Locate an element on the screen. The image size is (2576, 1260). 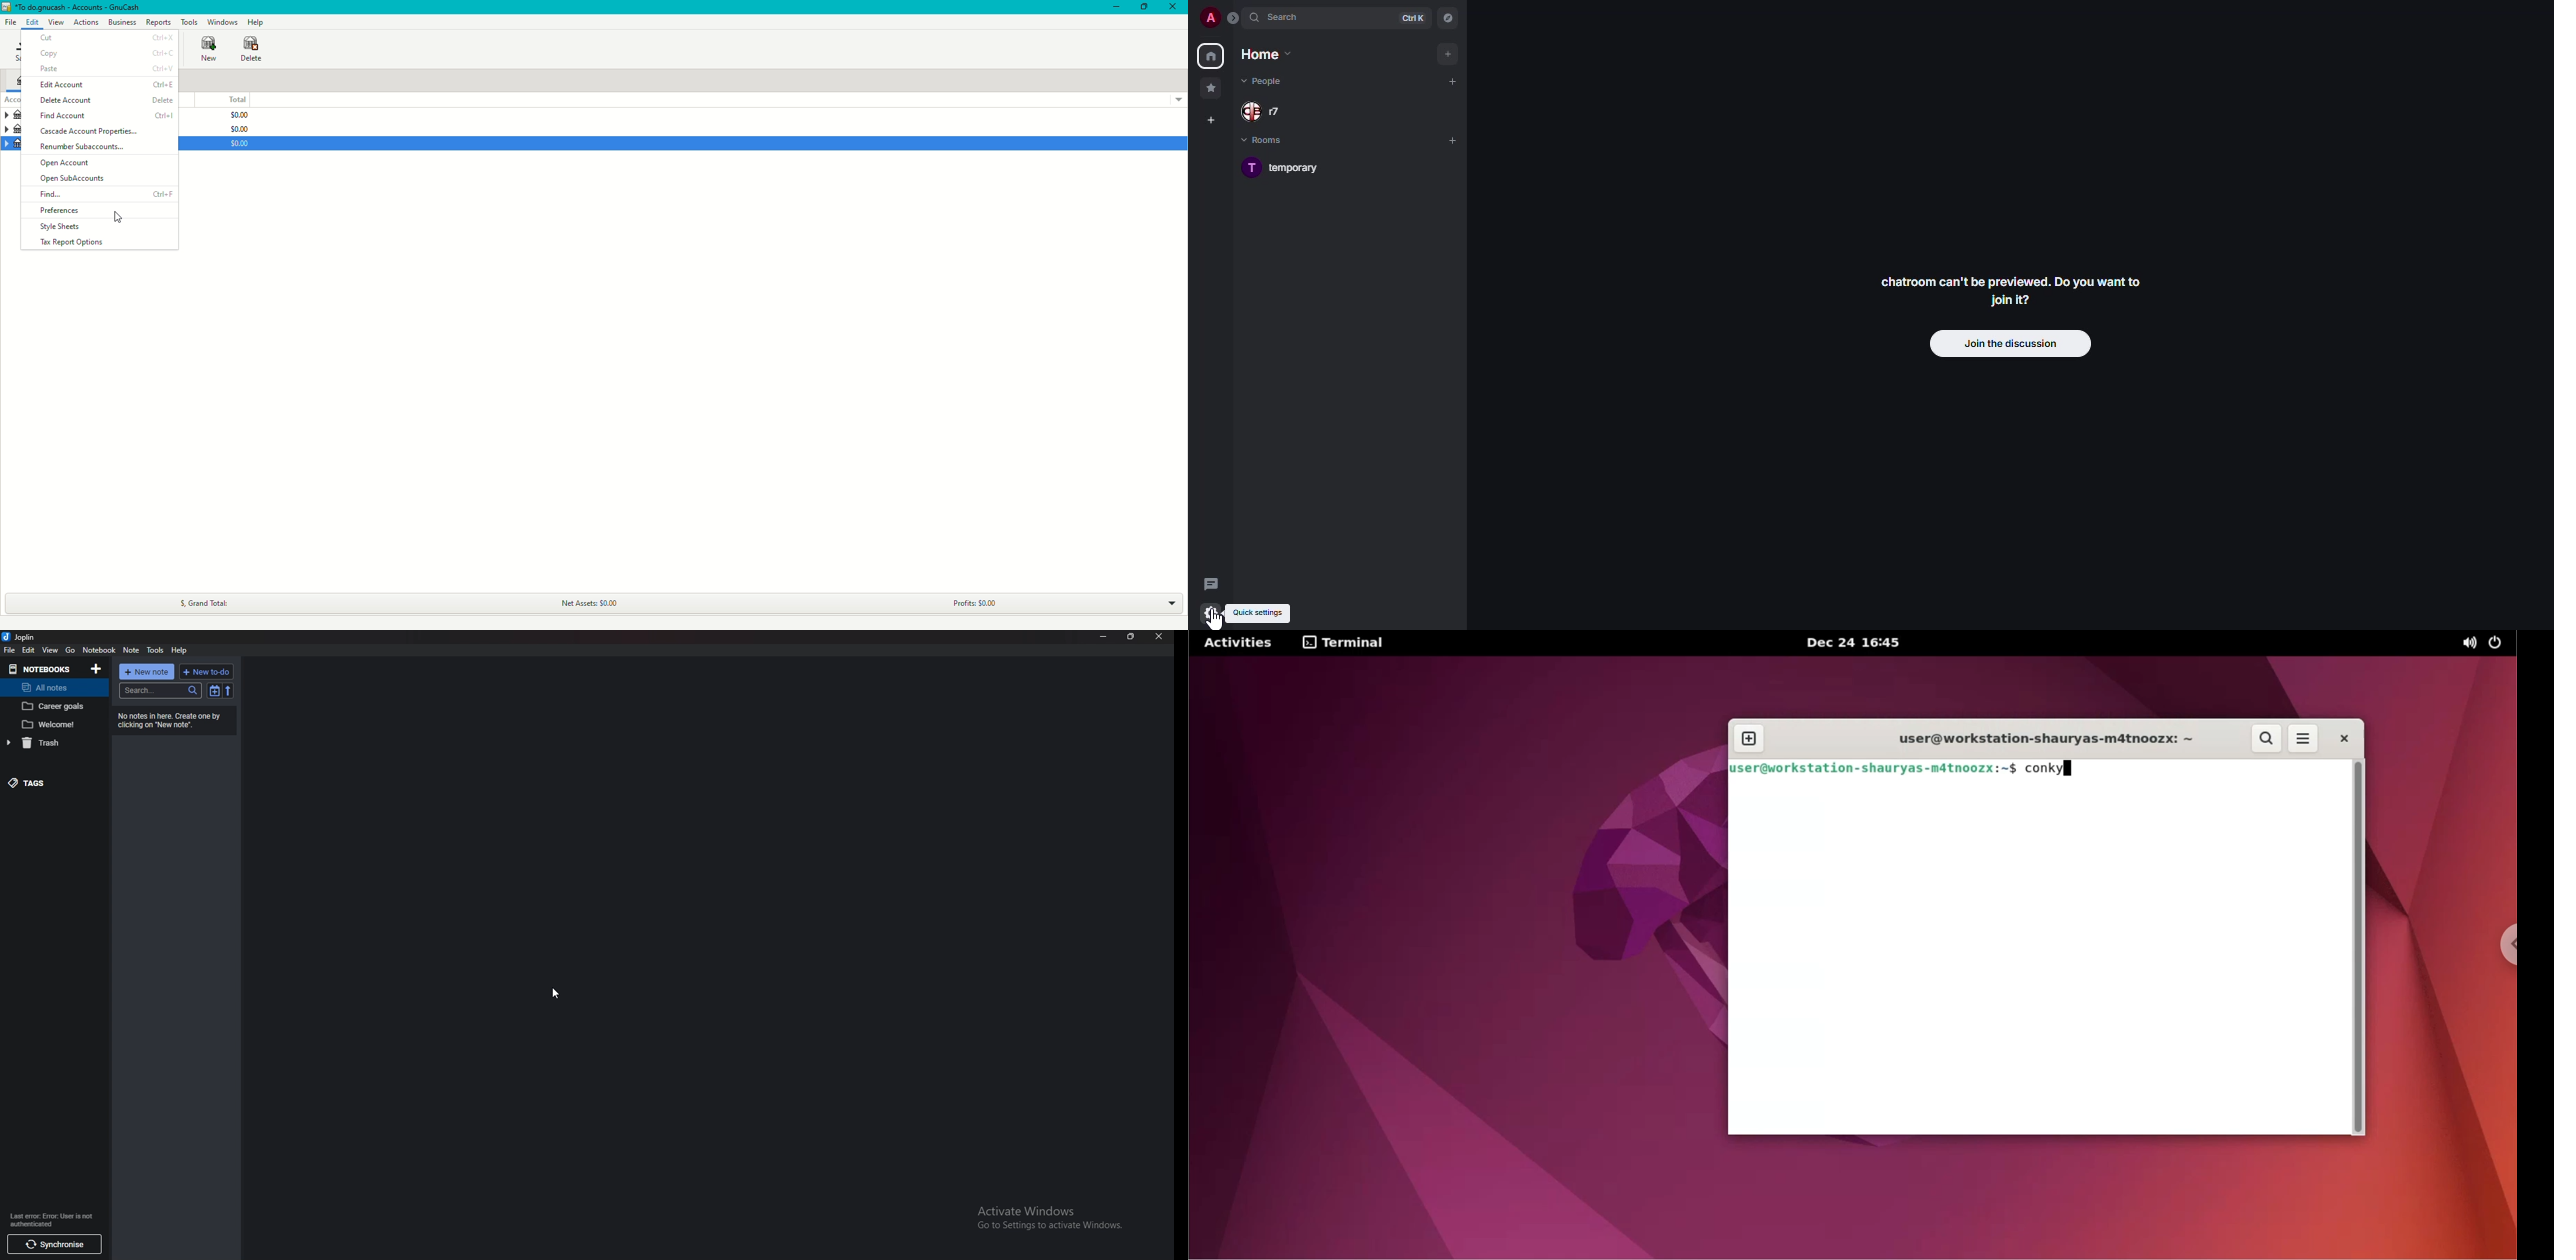
New note is located at coordinates (148, 672).